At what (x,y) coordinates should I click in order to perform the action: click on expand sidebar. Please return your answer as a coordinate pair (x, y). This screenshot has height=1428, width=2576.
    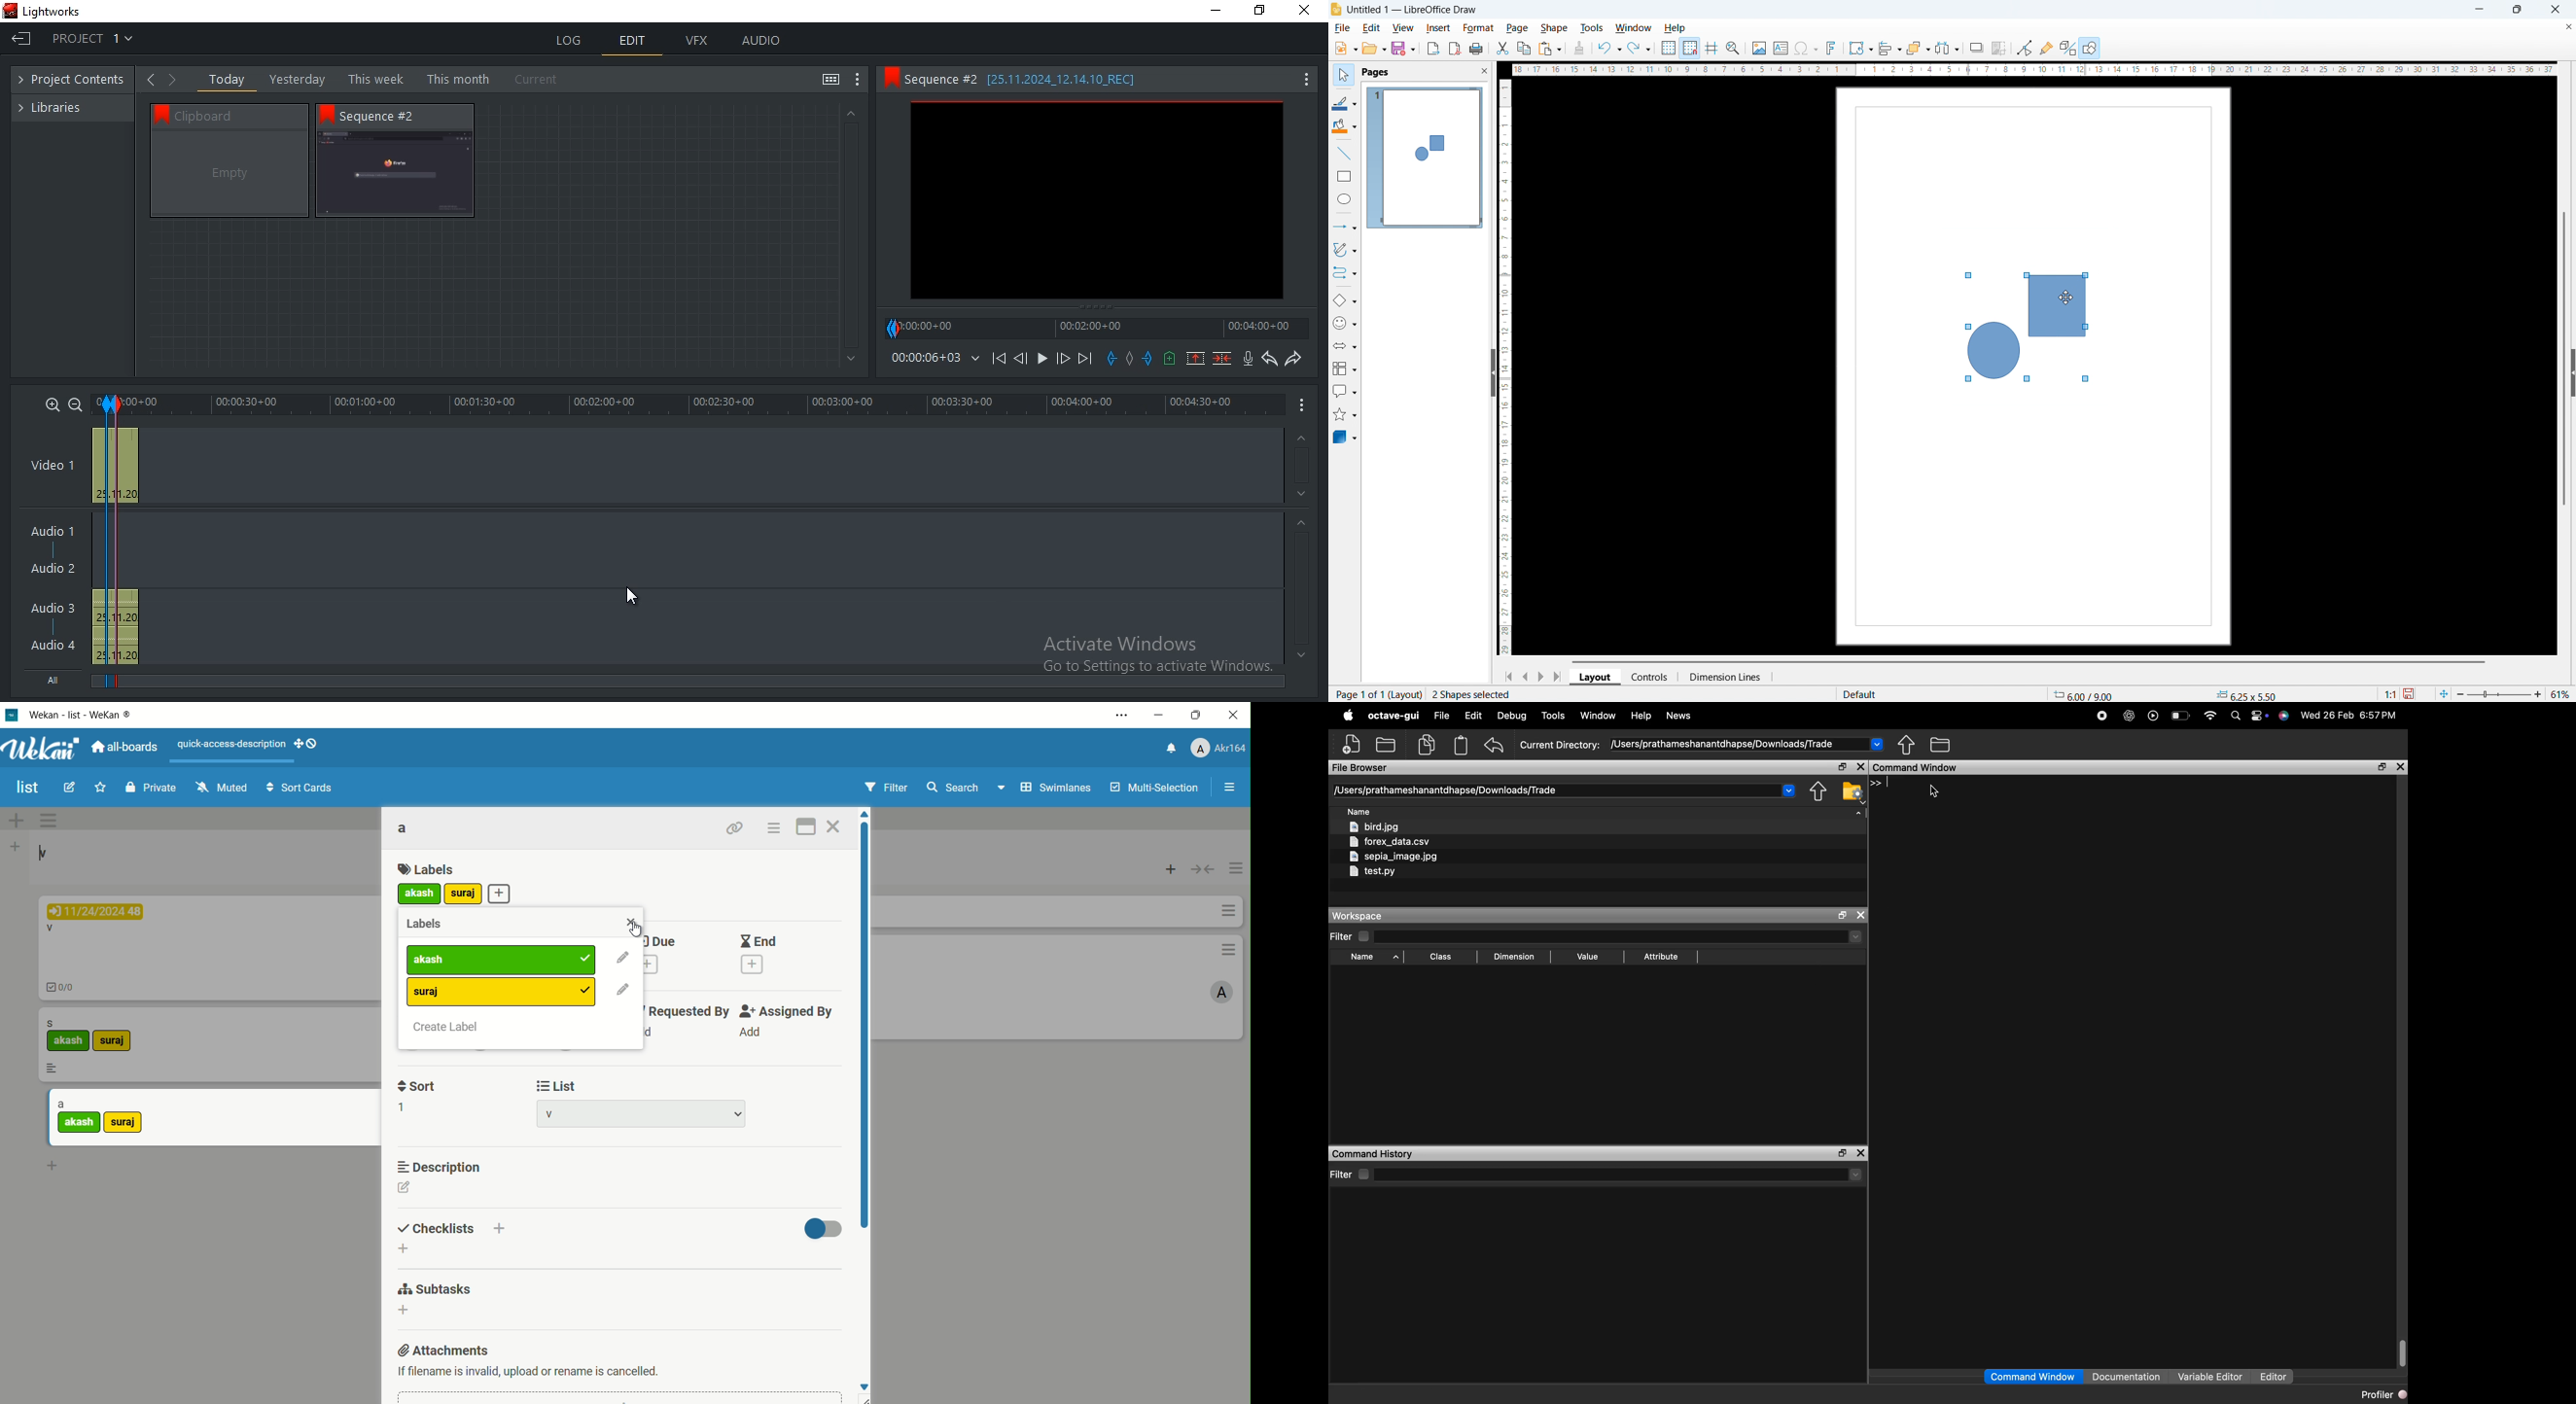
    Looking at the image, I should click on (2573, 372).